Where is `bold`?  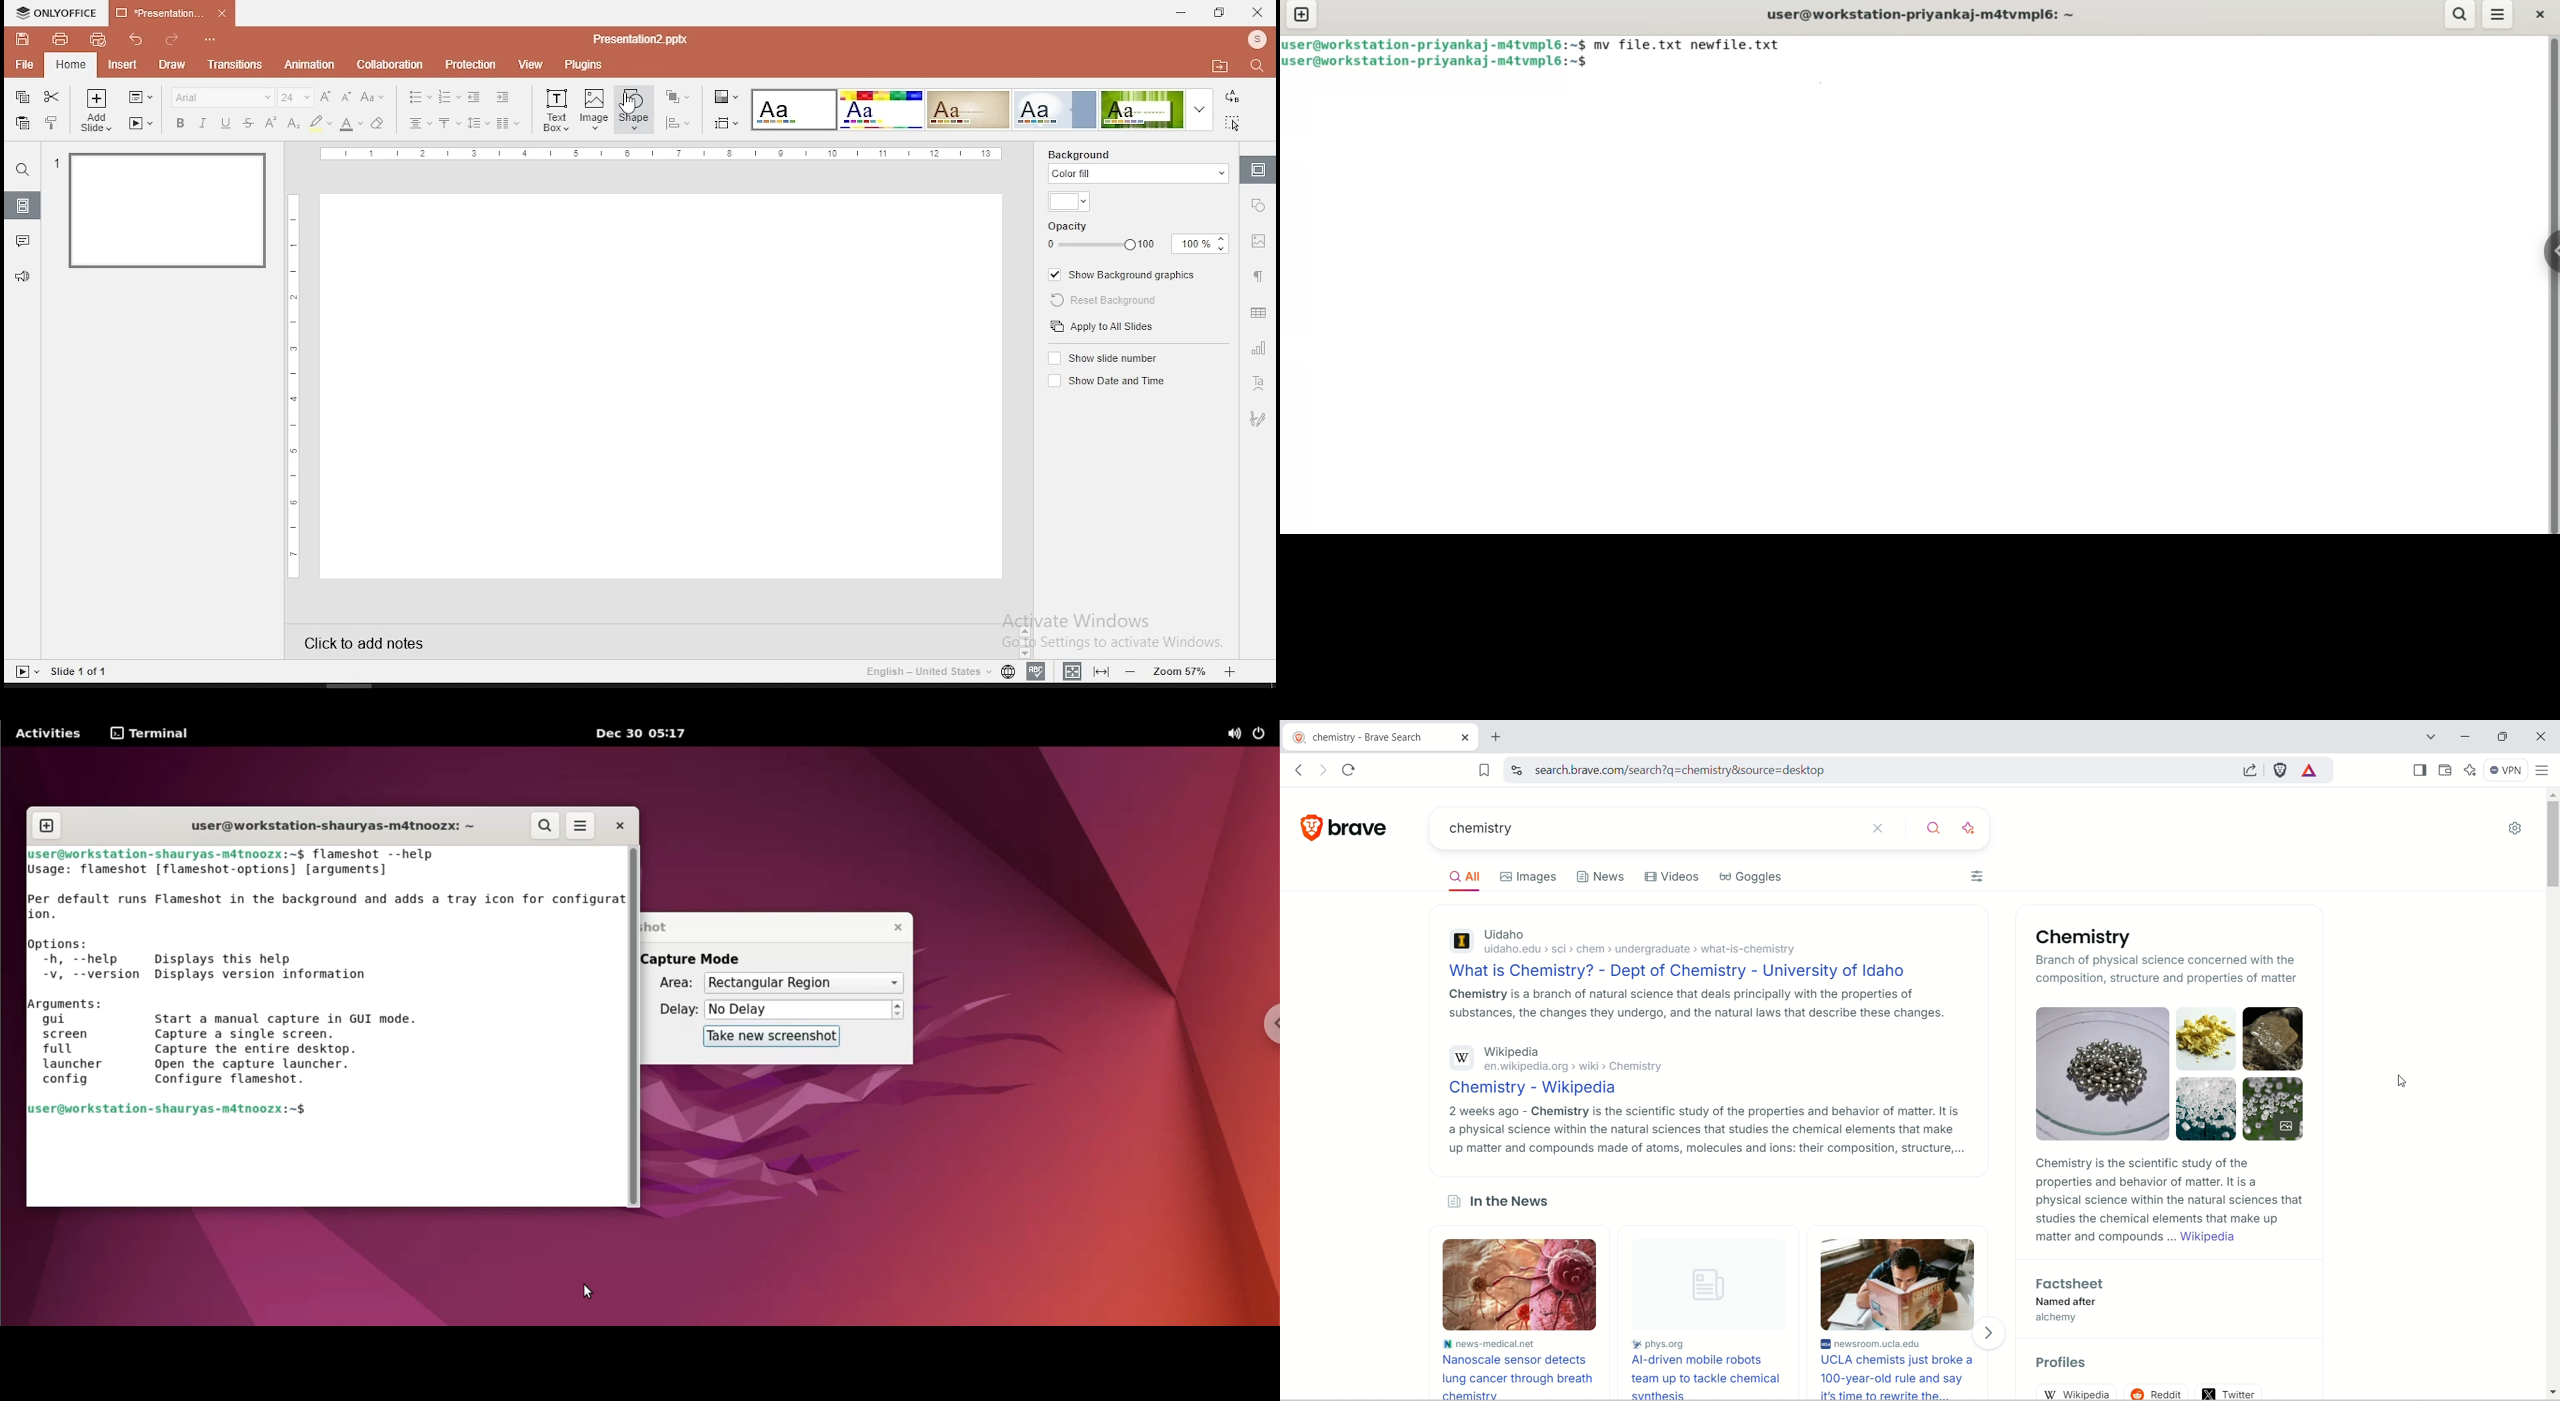
bold is located at coordinates (180, 123).